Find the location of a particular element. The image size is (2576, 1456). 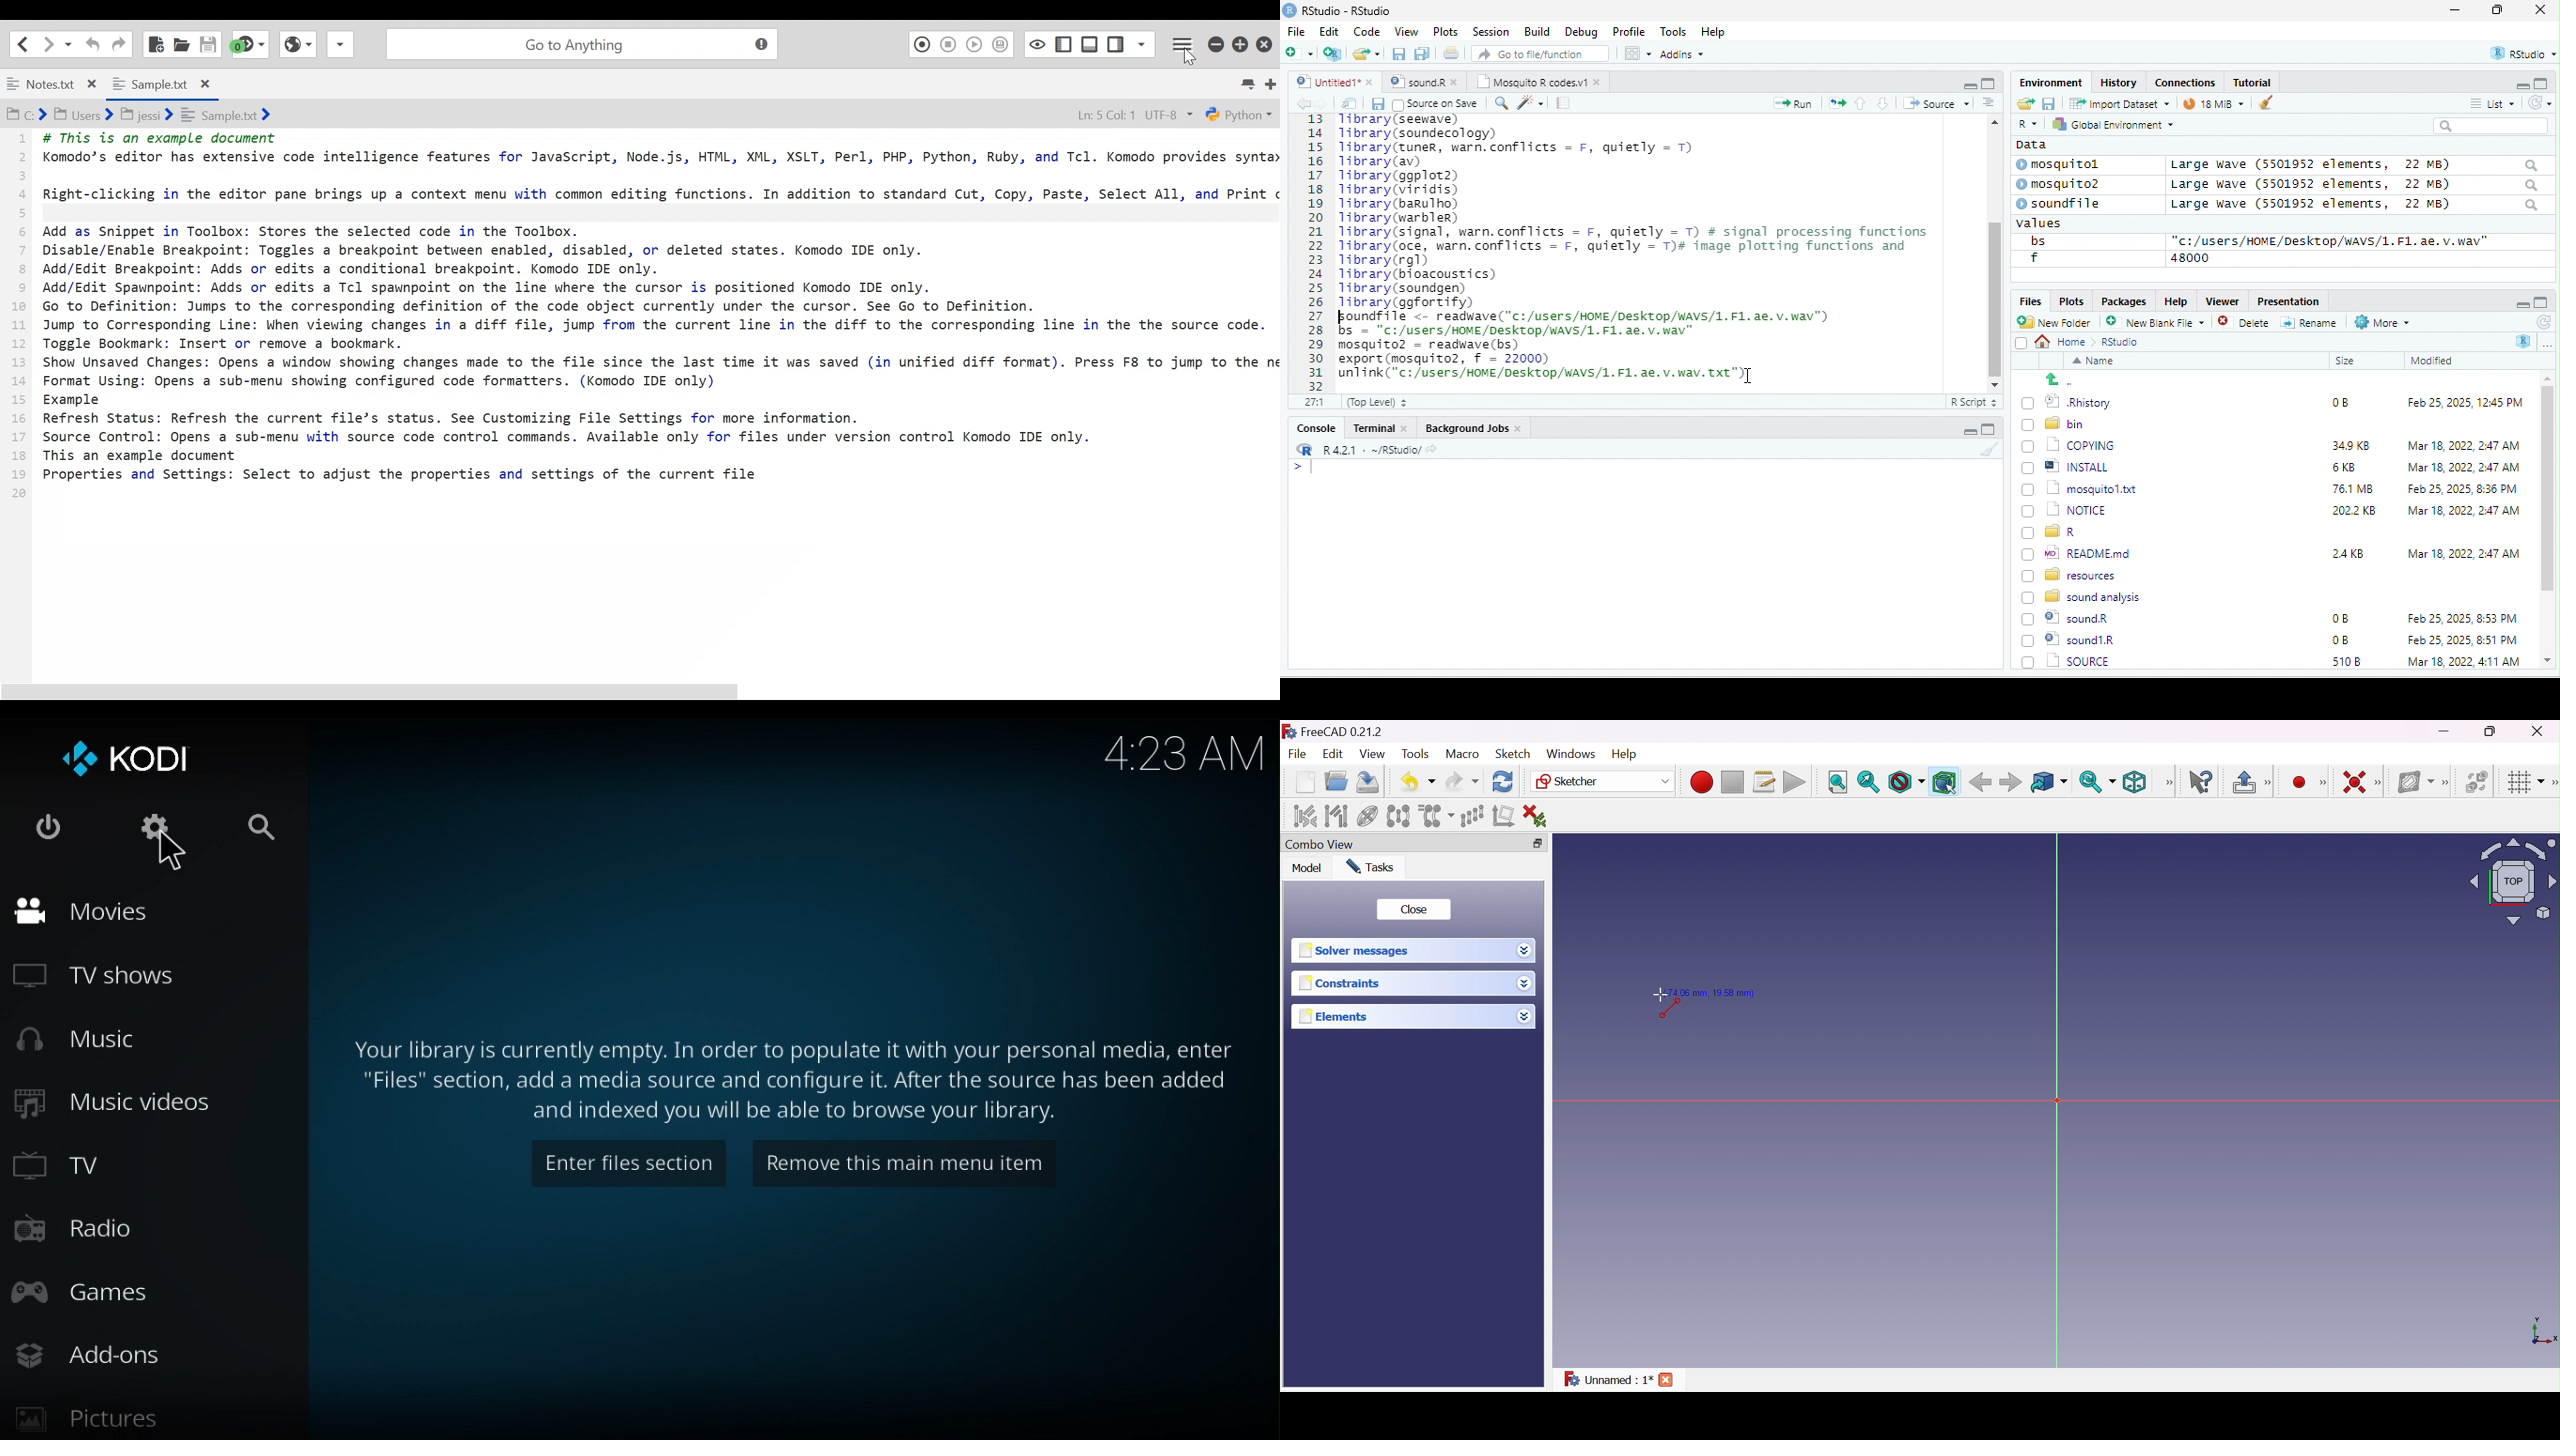

31:55 is located at coordinates (1312, 402).